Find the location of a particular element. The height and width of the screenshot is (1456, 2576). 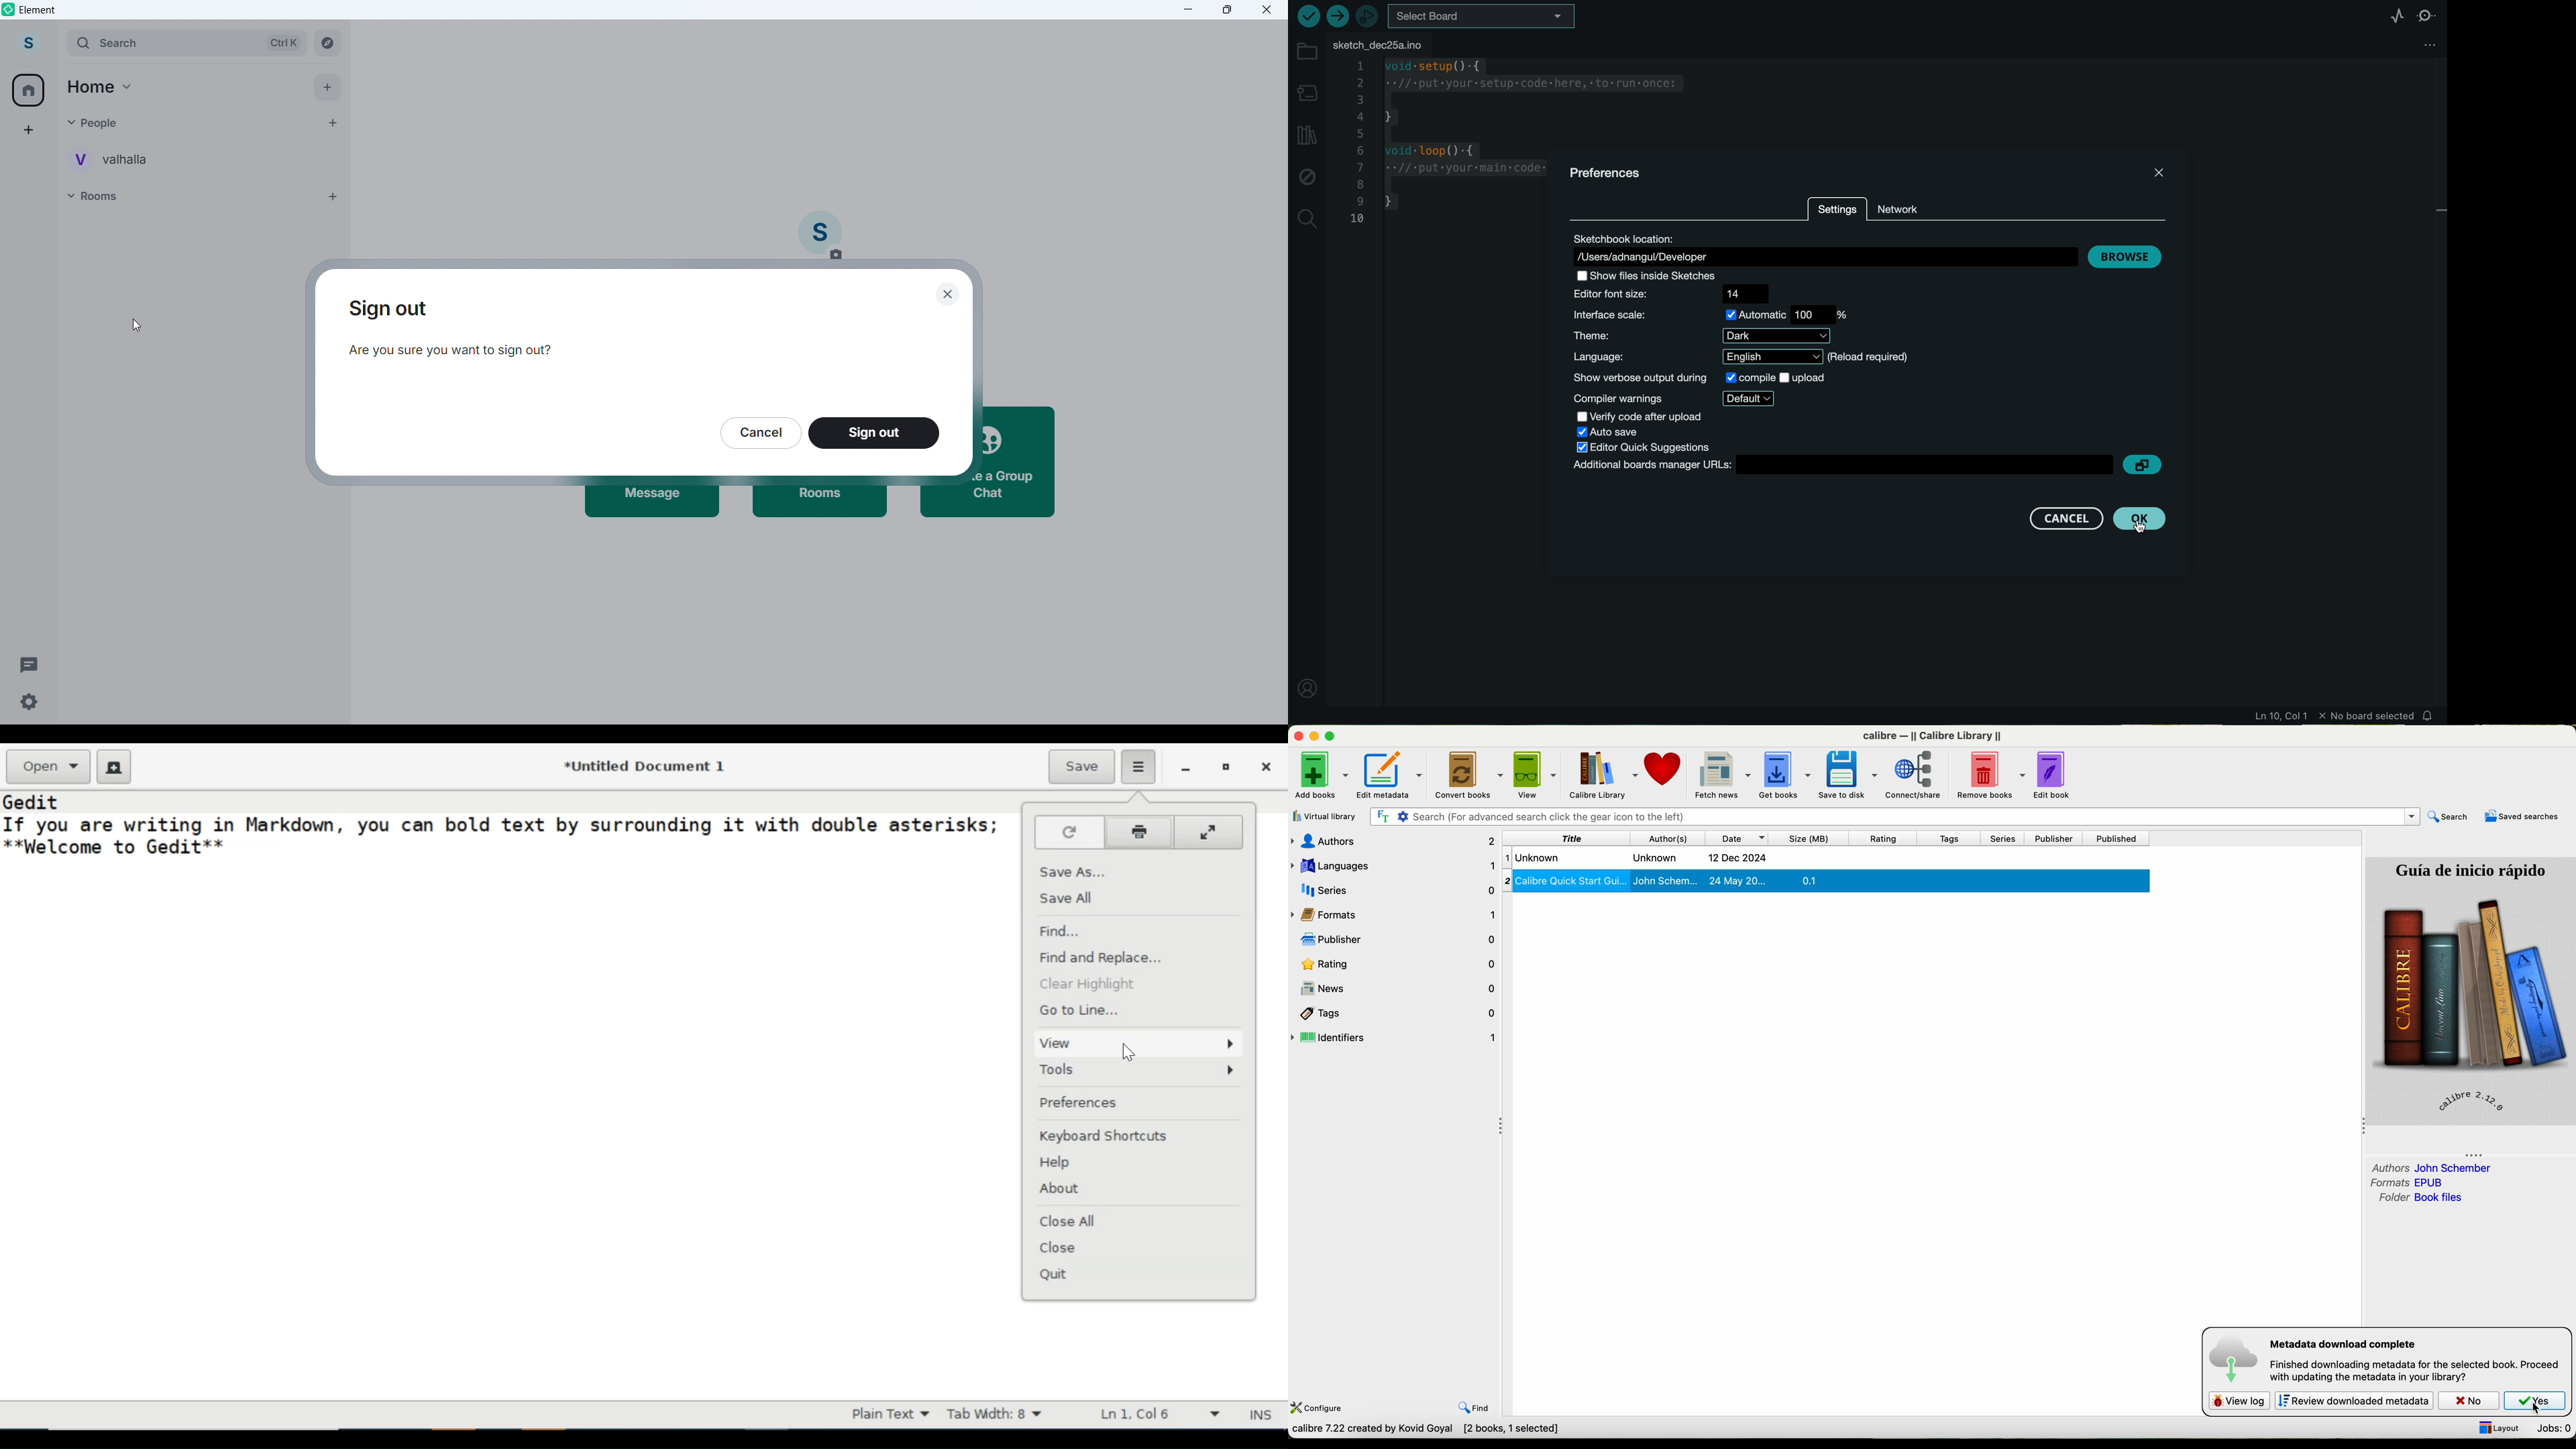

search is located at coordinates (187, 42).